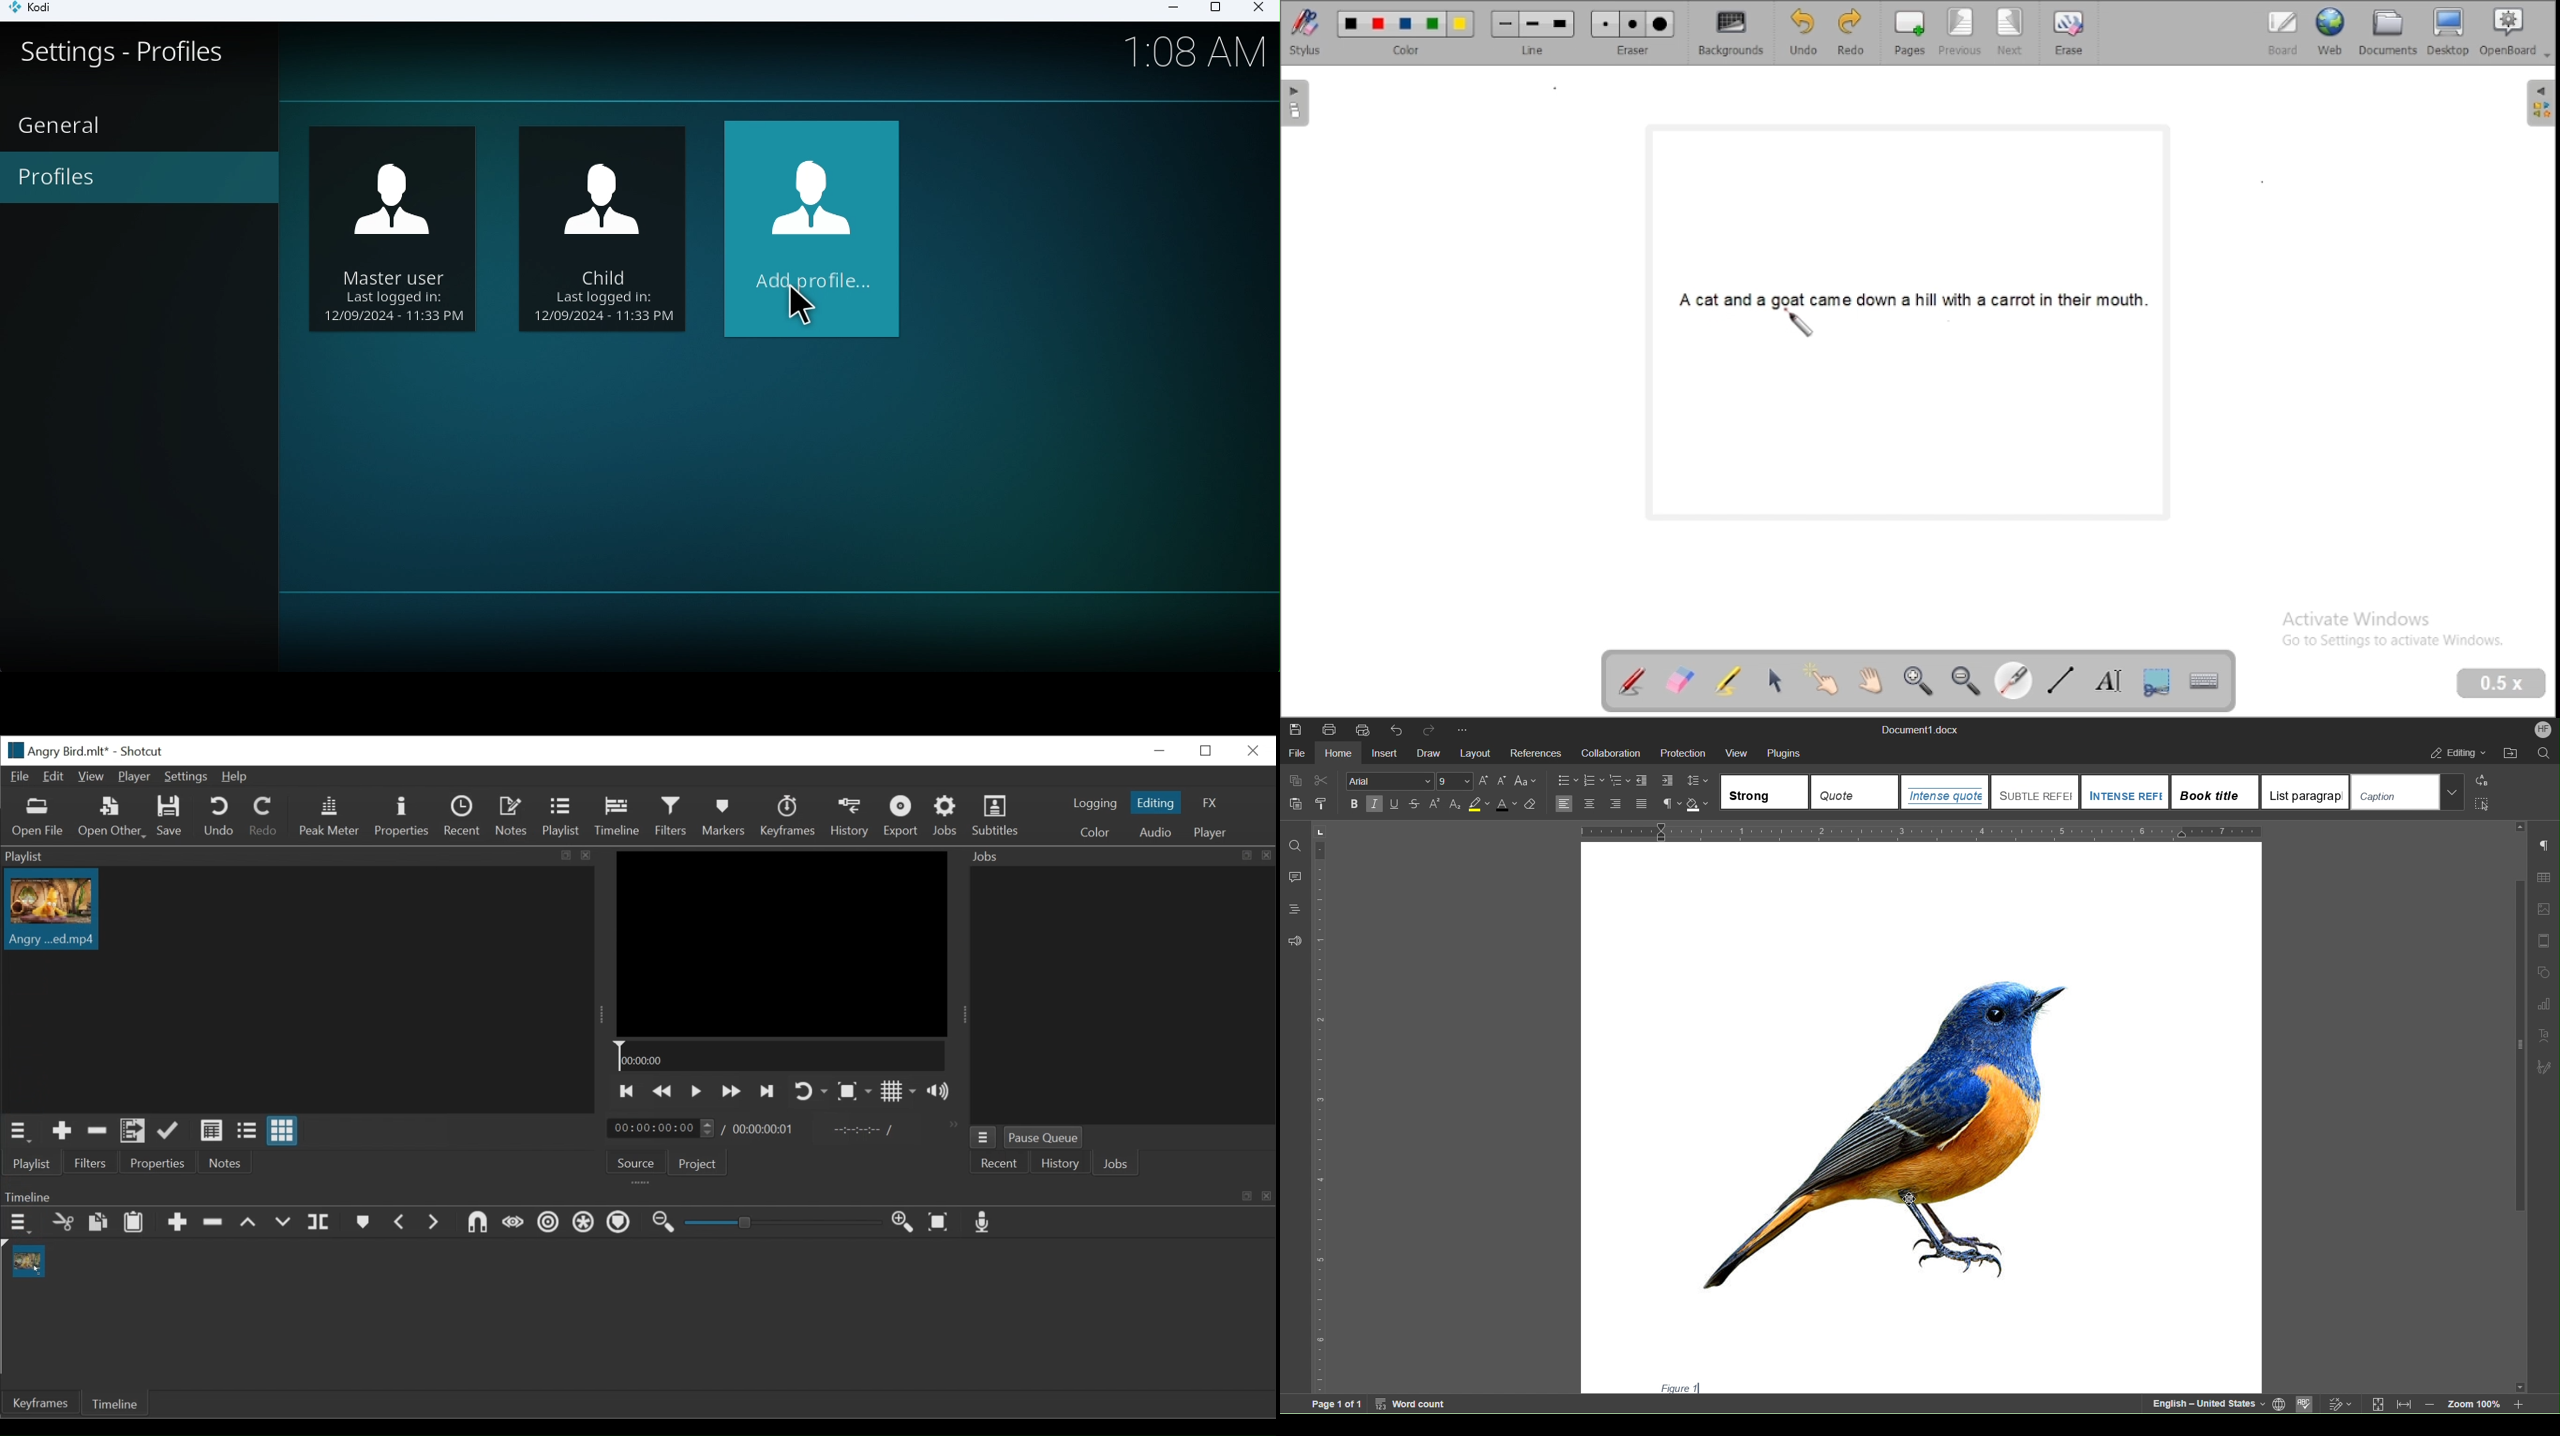 Image resolution: width=2576 pixels, height=1456 pixels. What do you see at coordinates (55, 751) in the screenshot?
I see `File name` at bounding box center [55, 751].